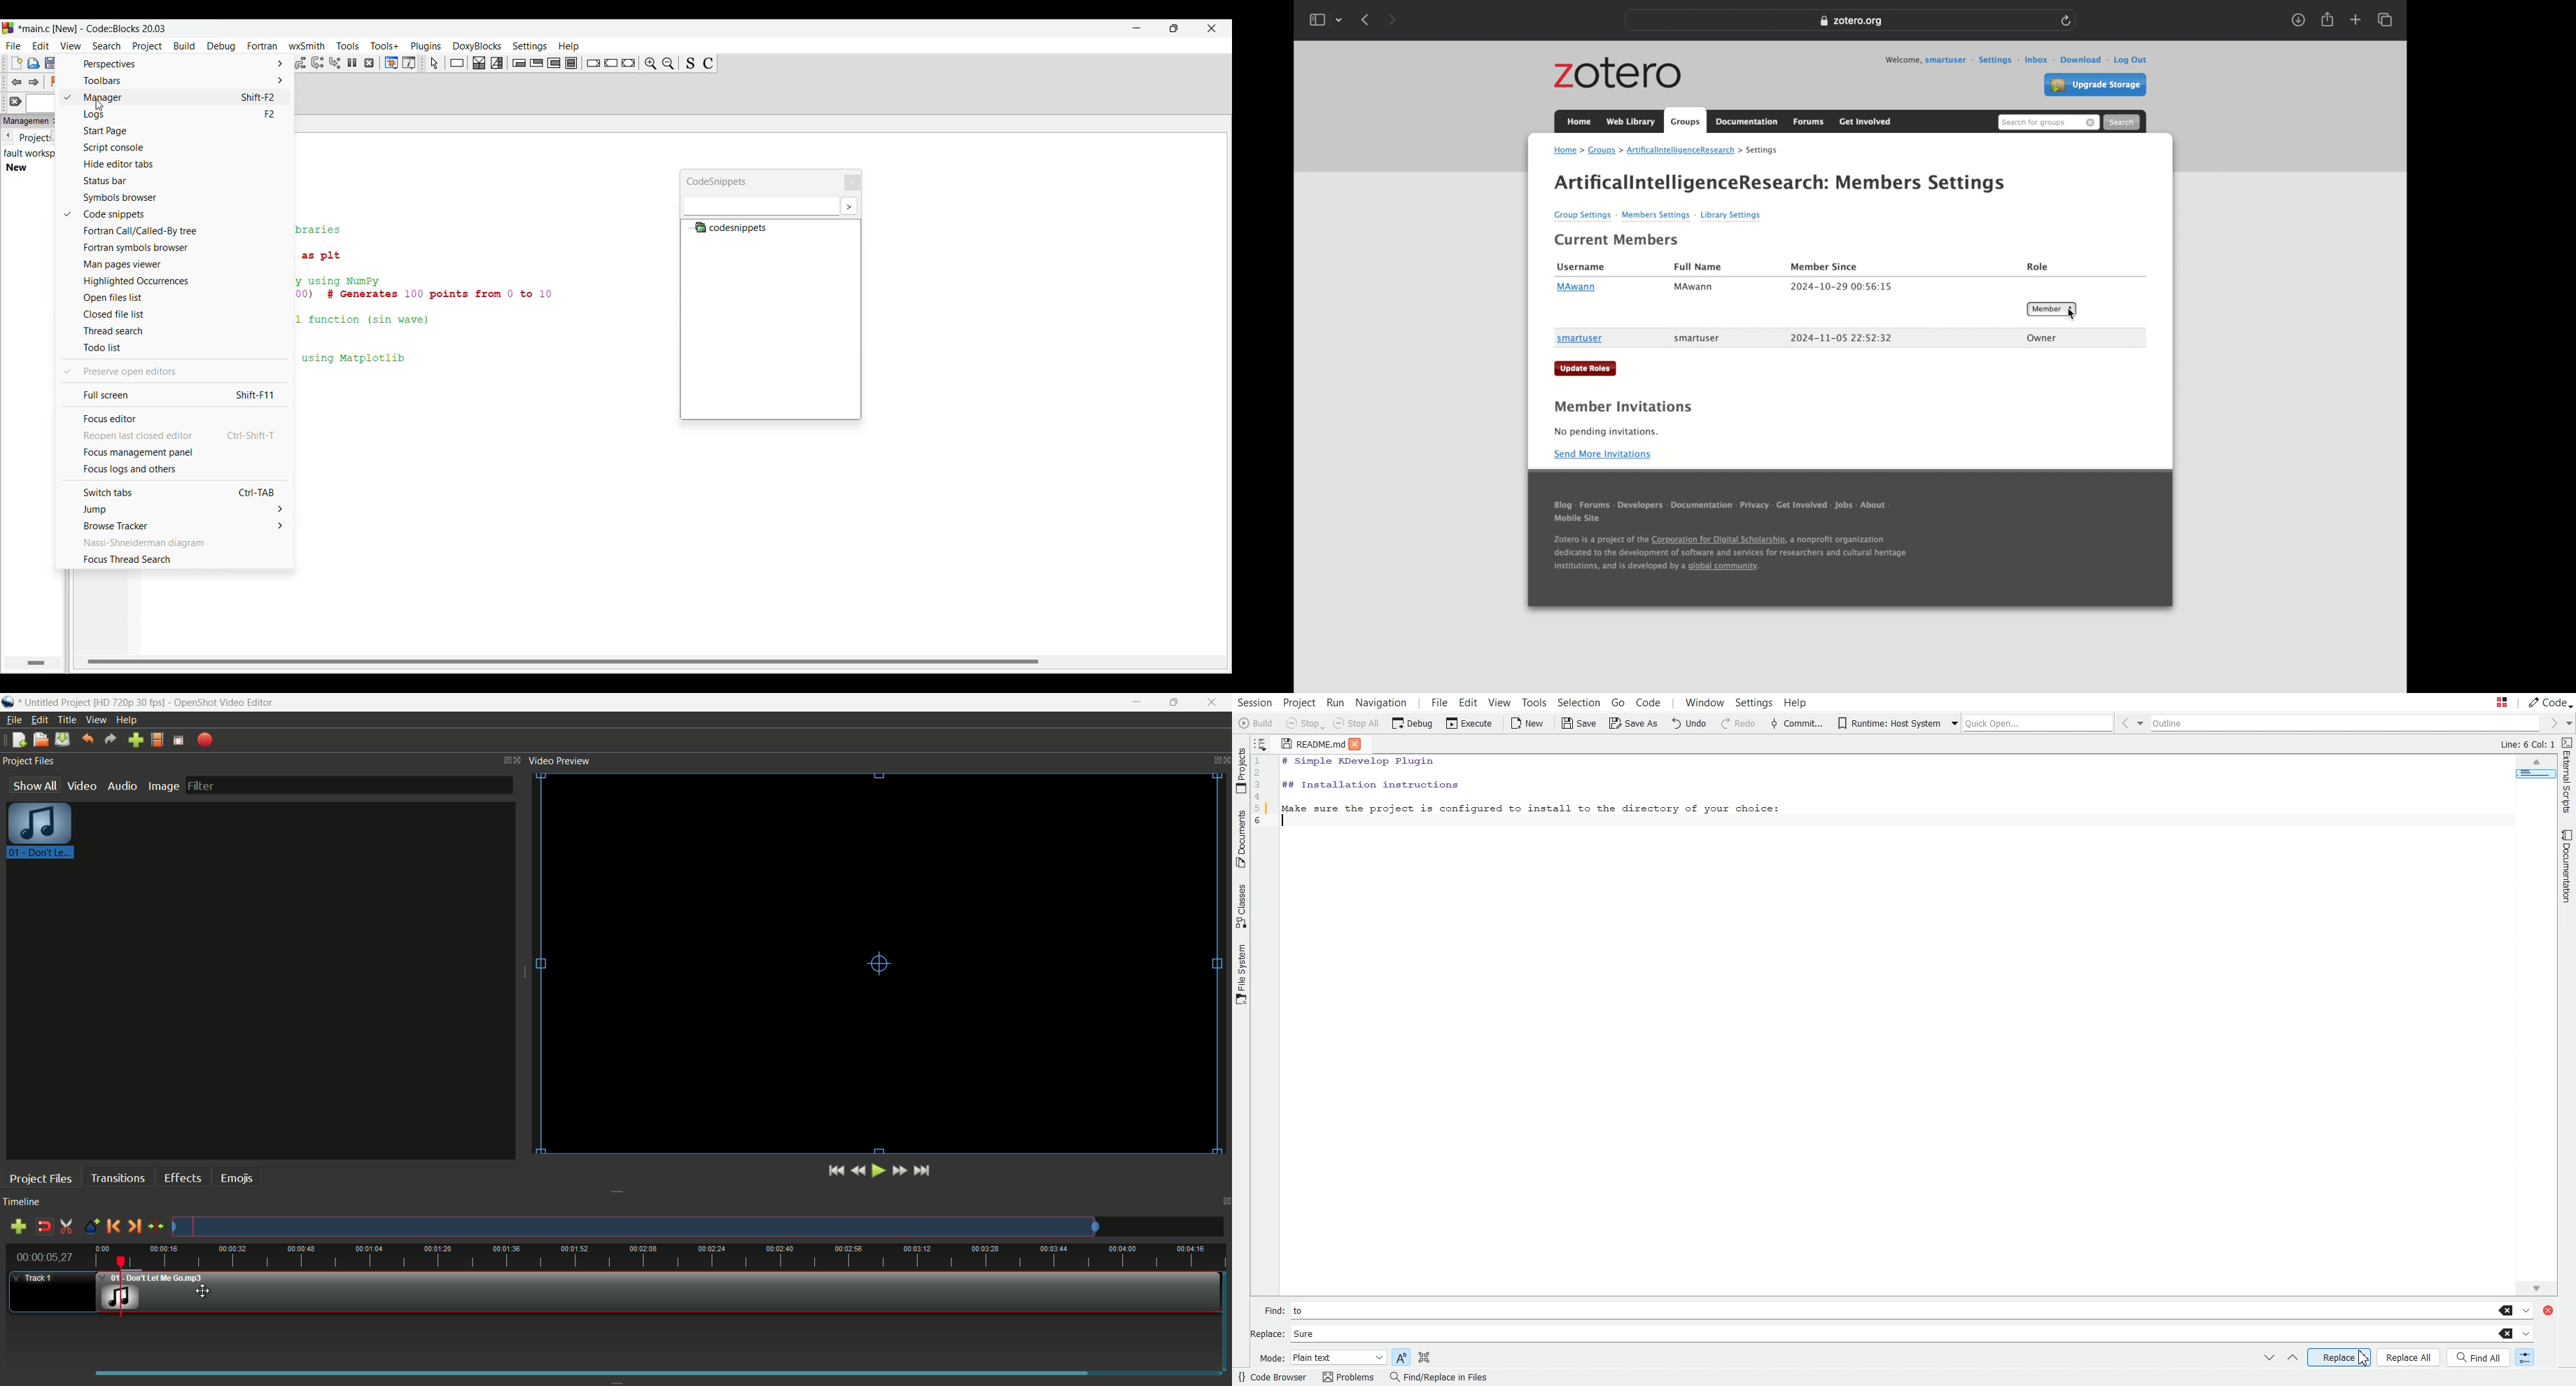  What do you see at coordinates (1924, 60) in the screenshot?
I see `welcome, smartuser` at bounding box center [1924, 60].